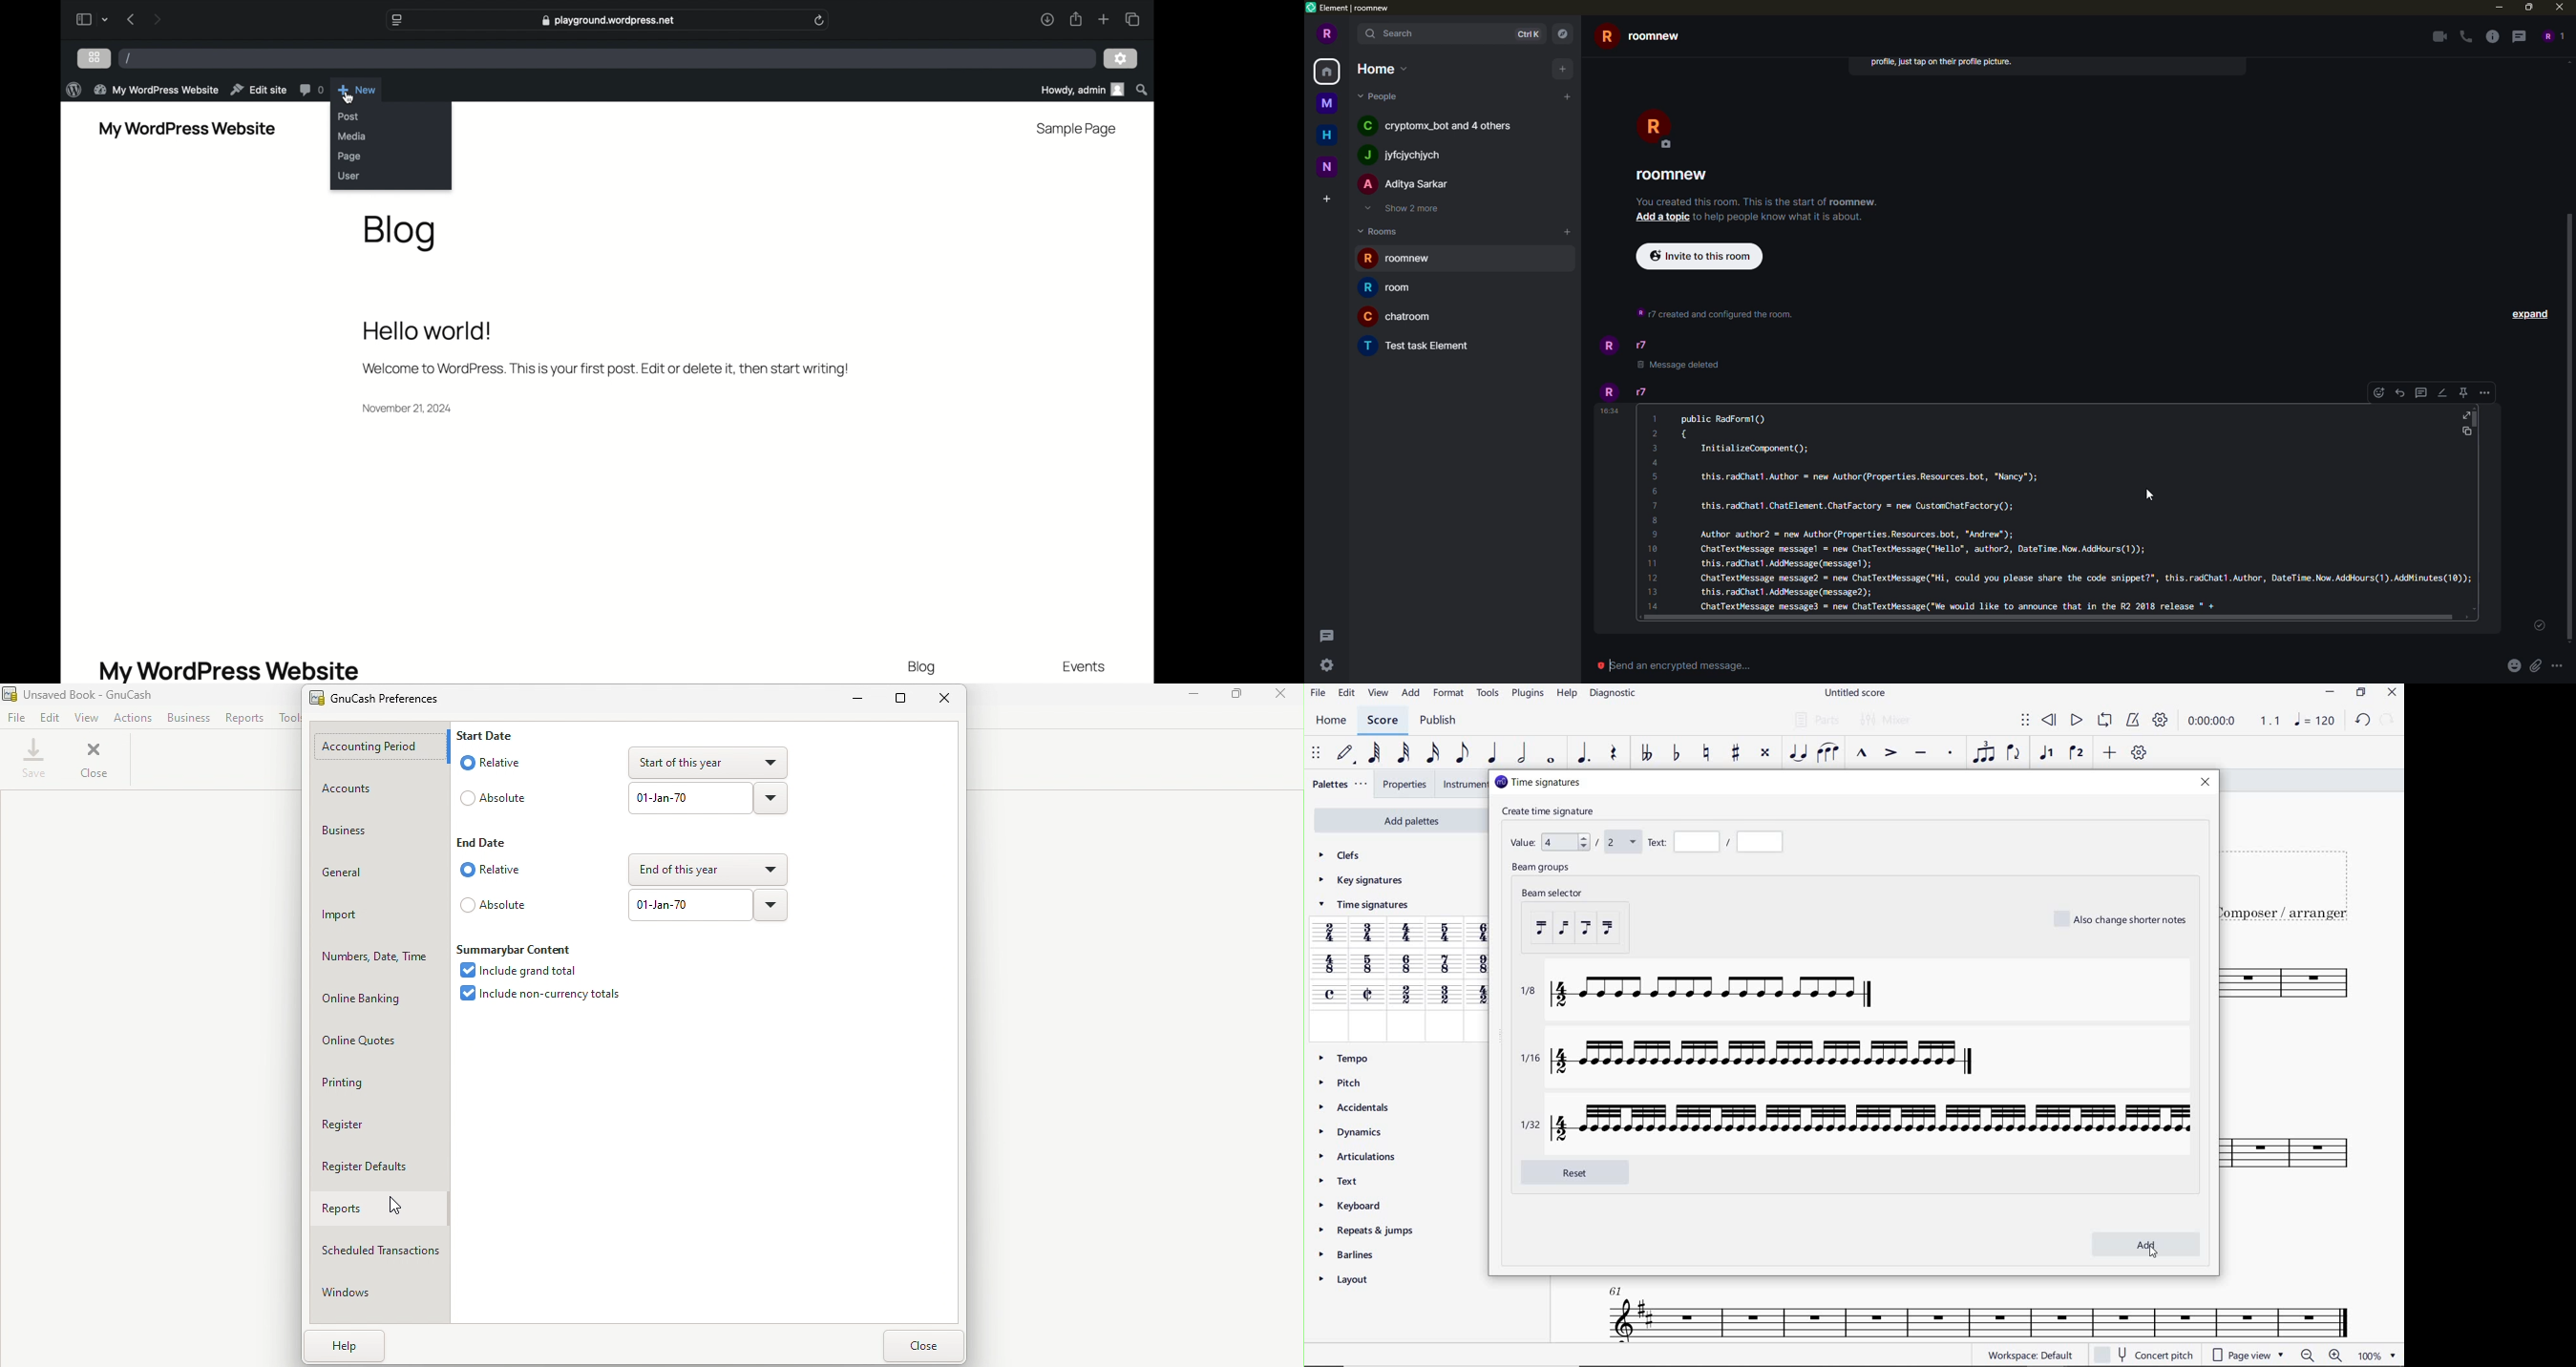 Image resolution: width=2576 pixels, height=1372 pixels. What do you see at coordinates (1363, 907) in the screenshot?
I see `TIME SIGNATURES` at bounding box center [1363, 907].